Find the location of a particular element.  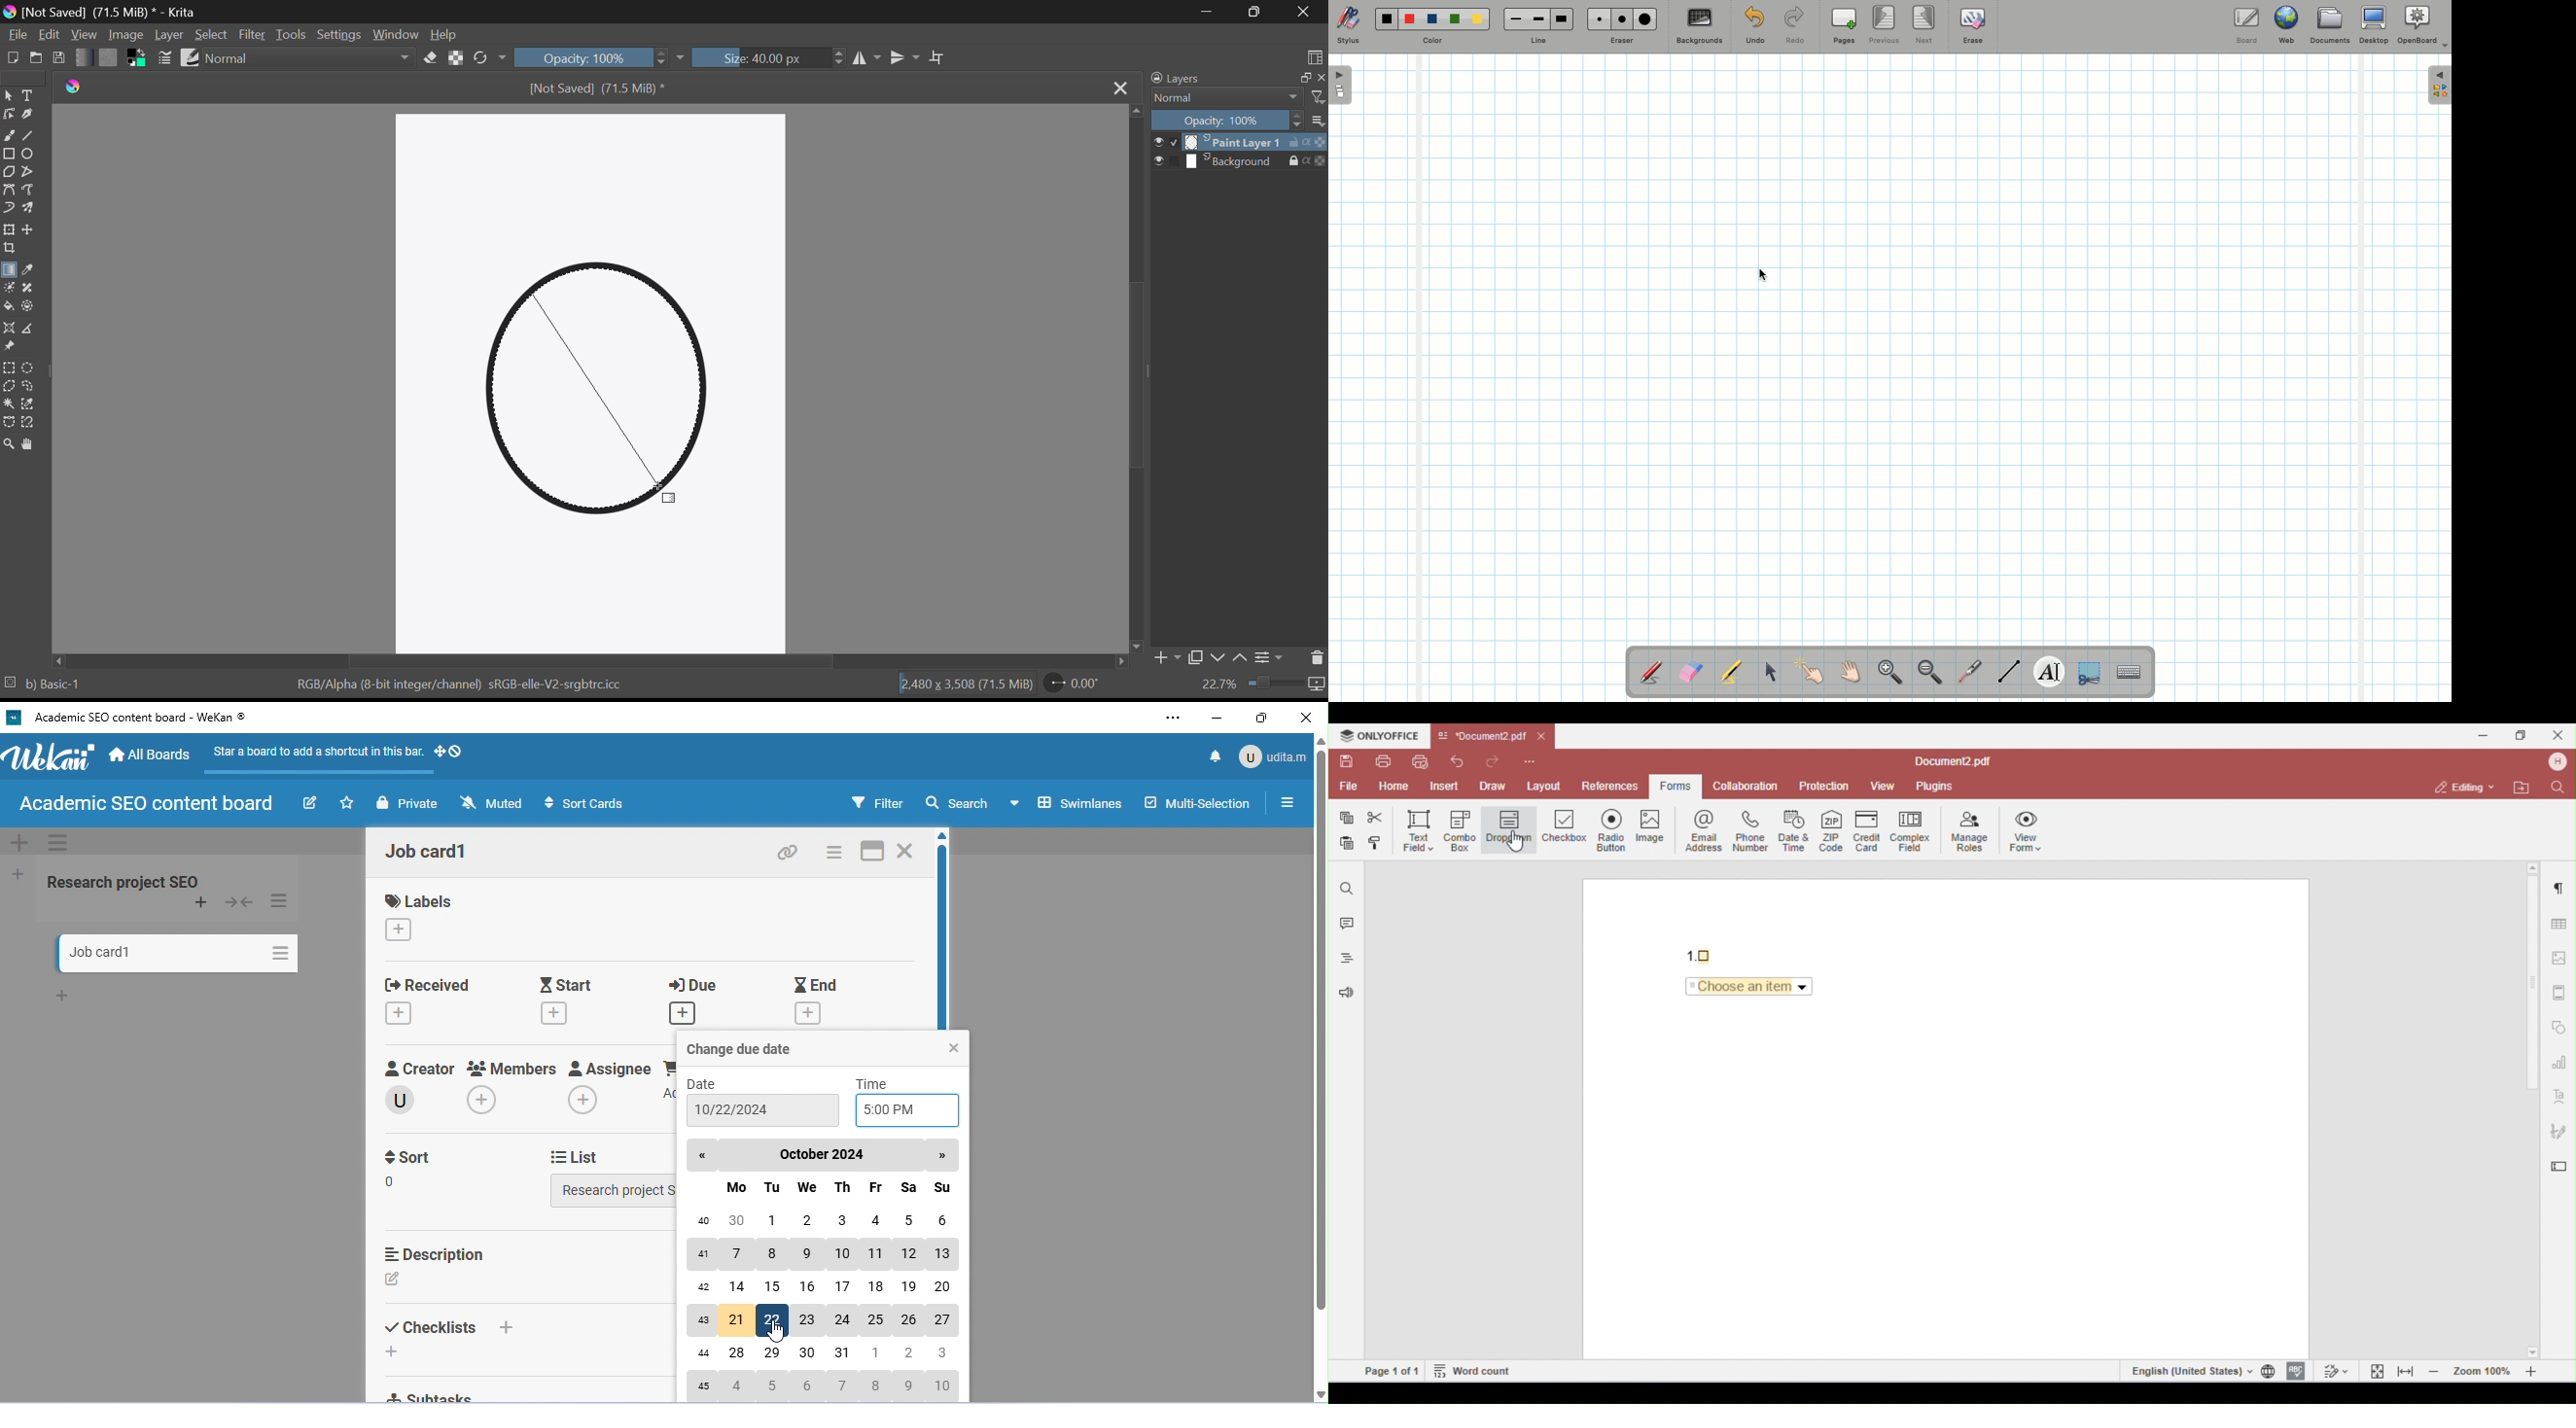

logo is located at coordinates (73, 89).